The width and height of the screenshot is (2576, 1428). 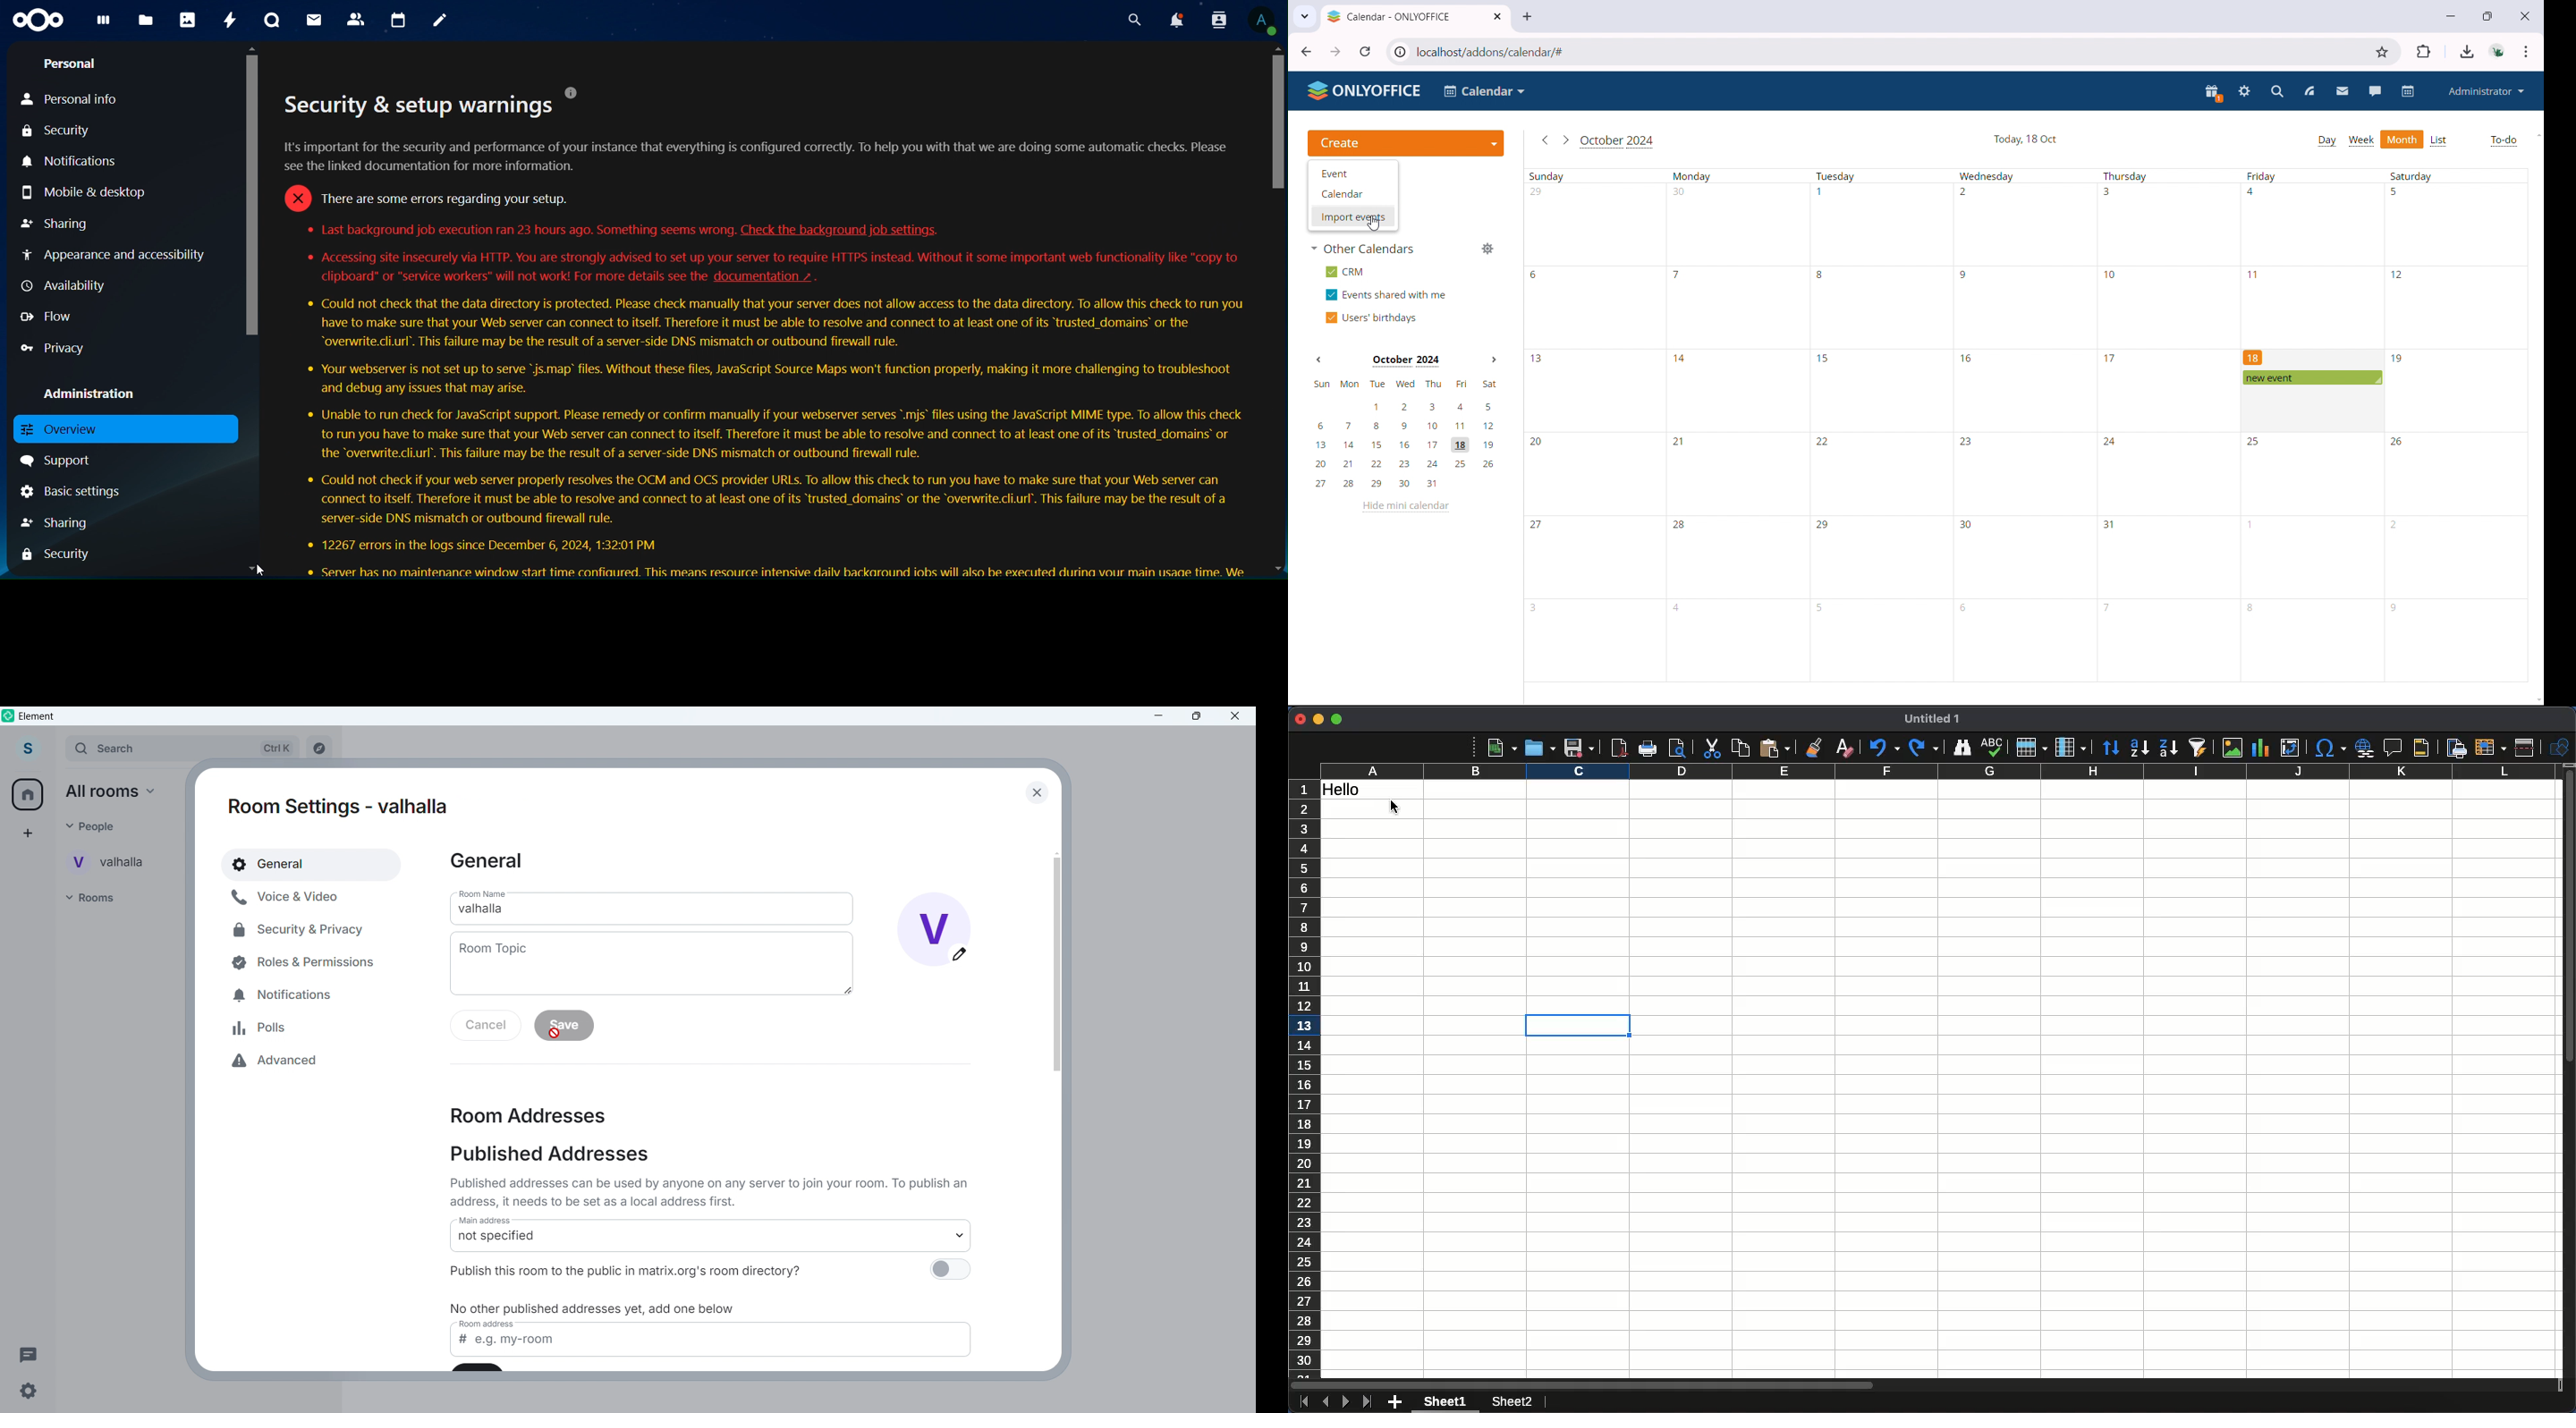 I want to click on 6, so click(x=1535, y=275).